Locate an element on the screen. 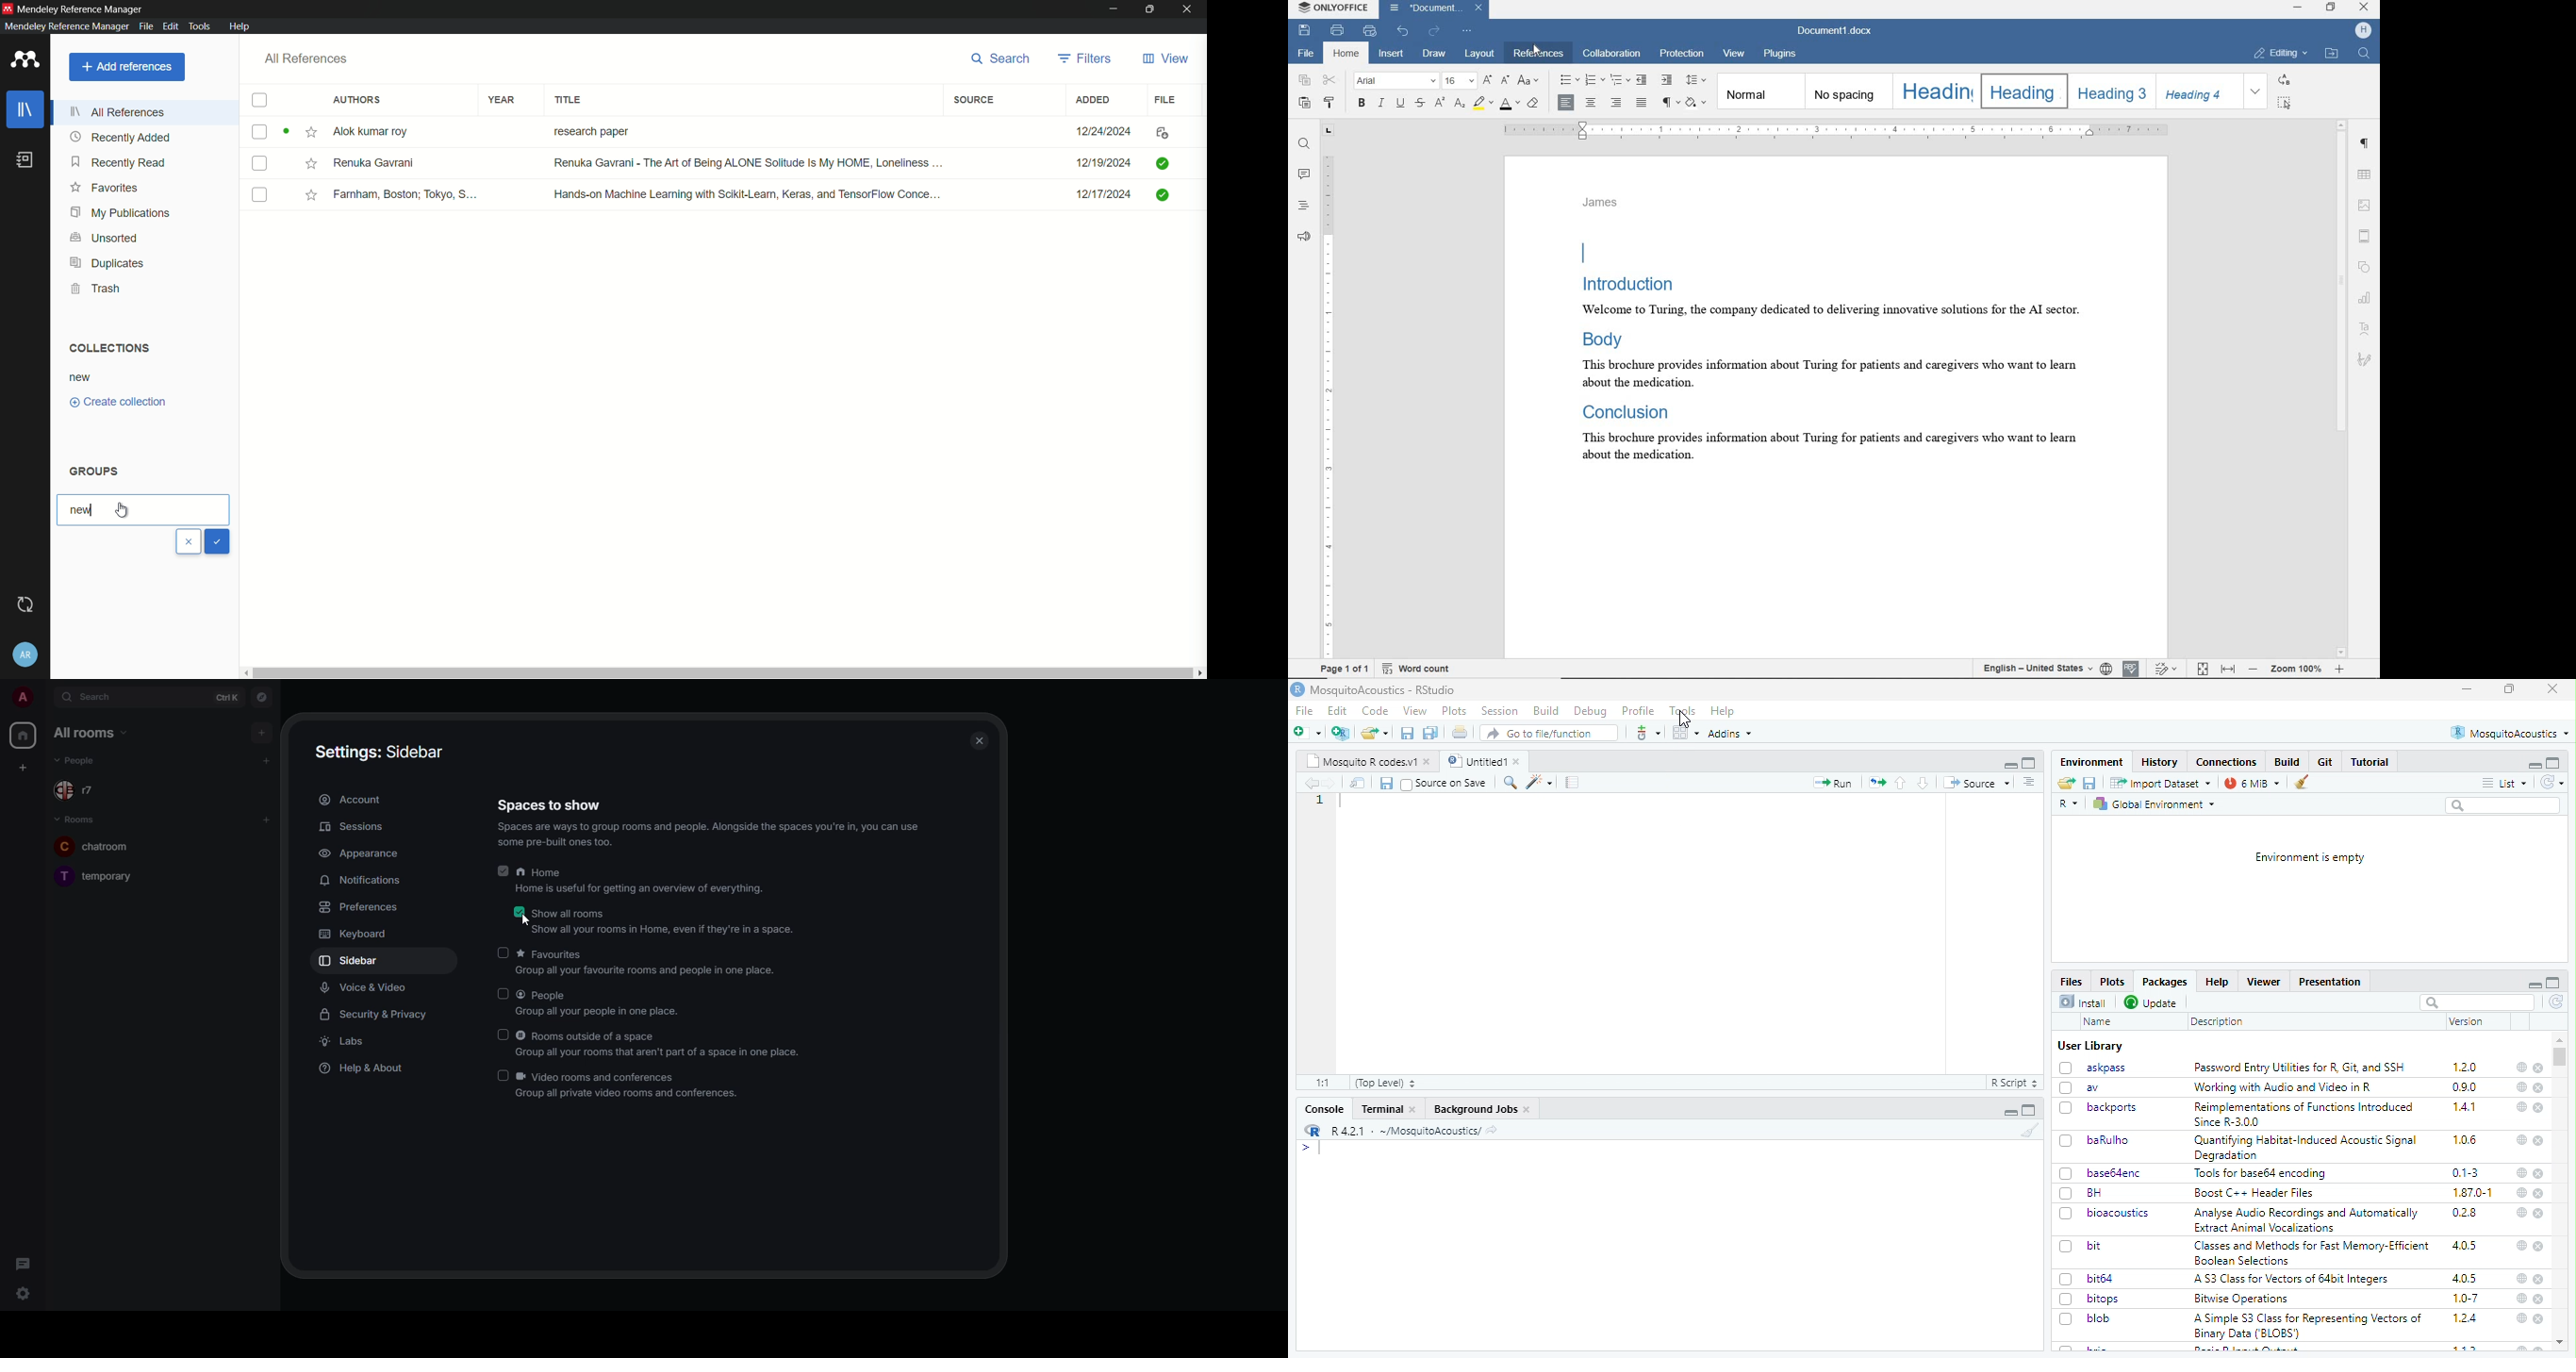 Image resolution: width=2576 pixels, height=1372 pixels. Plots is located at coordinates (2113, 982).